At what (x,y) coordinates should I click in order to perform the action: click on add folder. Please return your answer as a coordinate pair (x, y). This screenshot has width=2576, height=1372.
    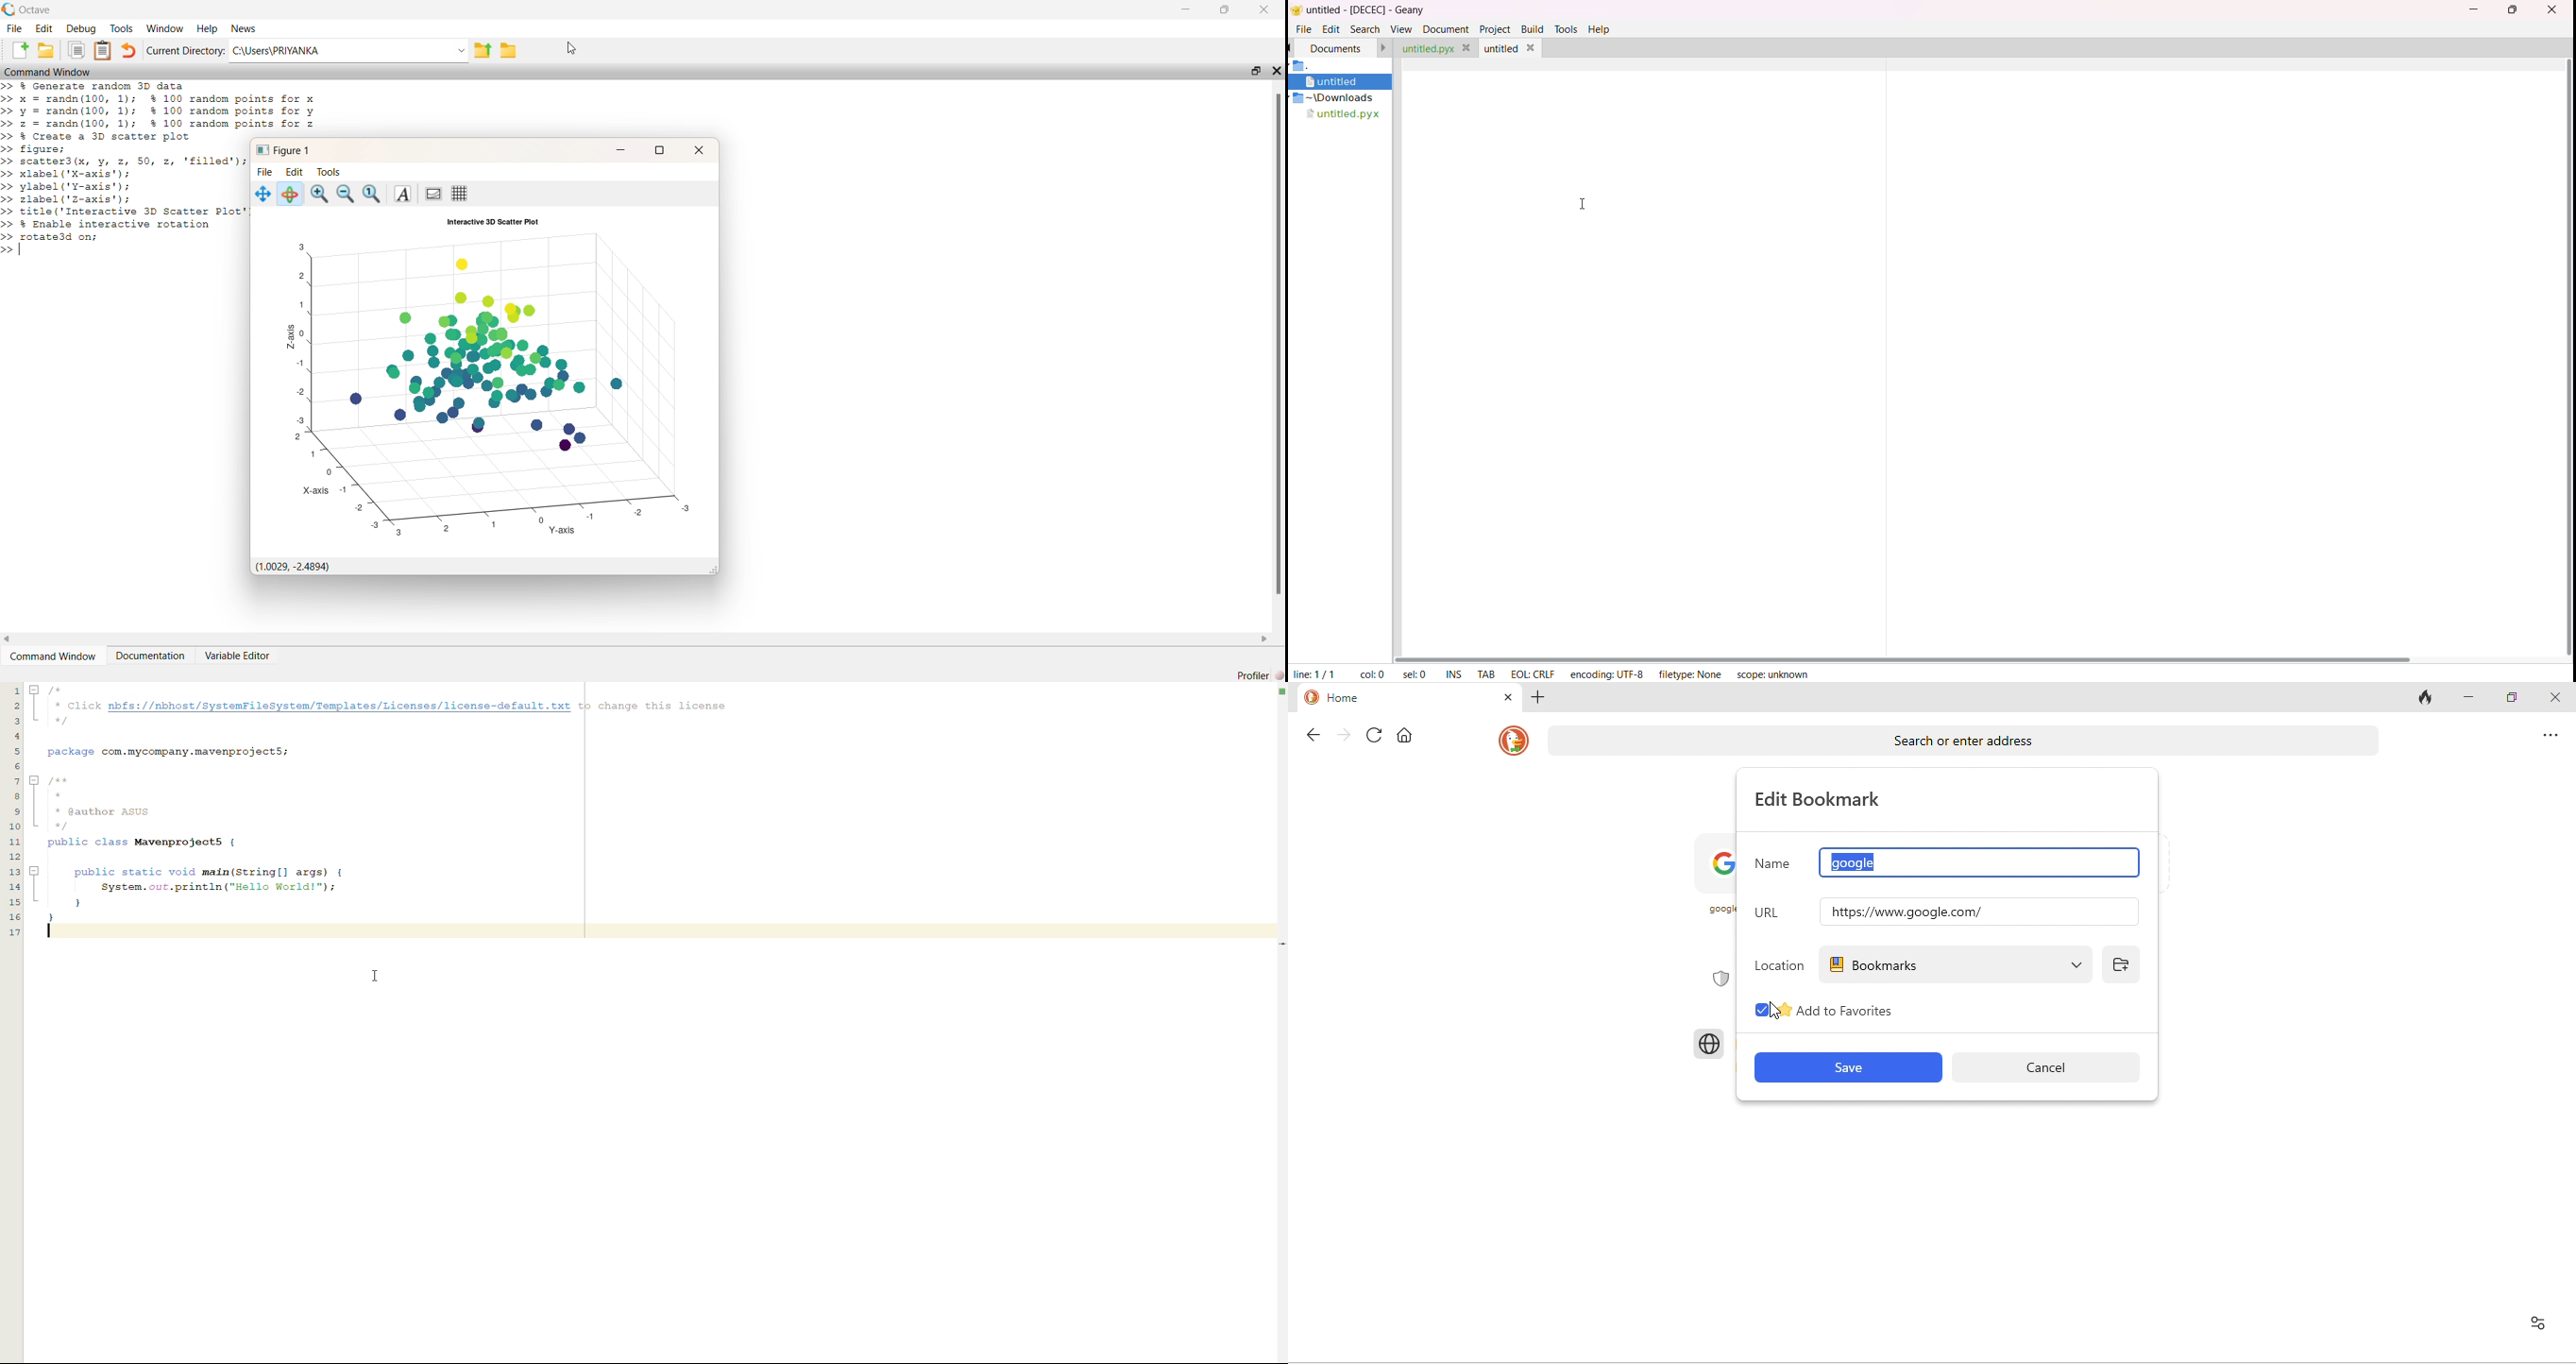
    Looking at the image, I should click on (2124, 964).